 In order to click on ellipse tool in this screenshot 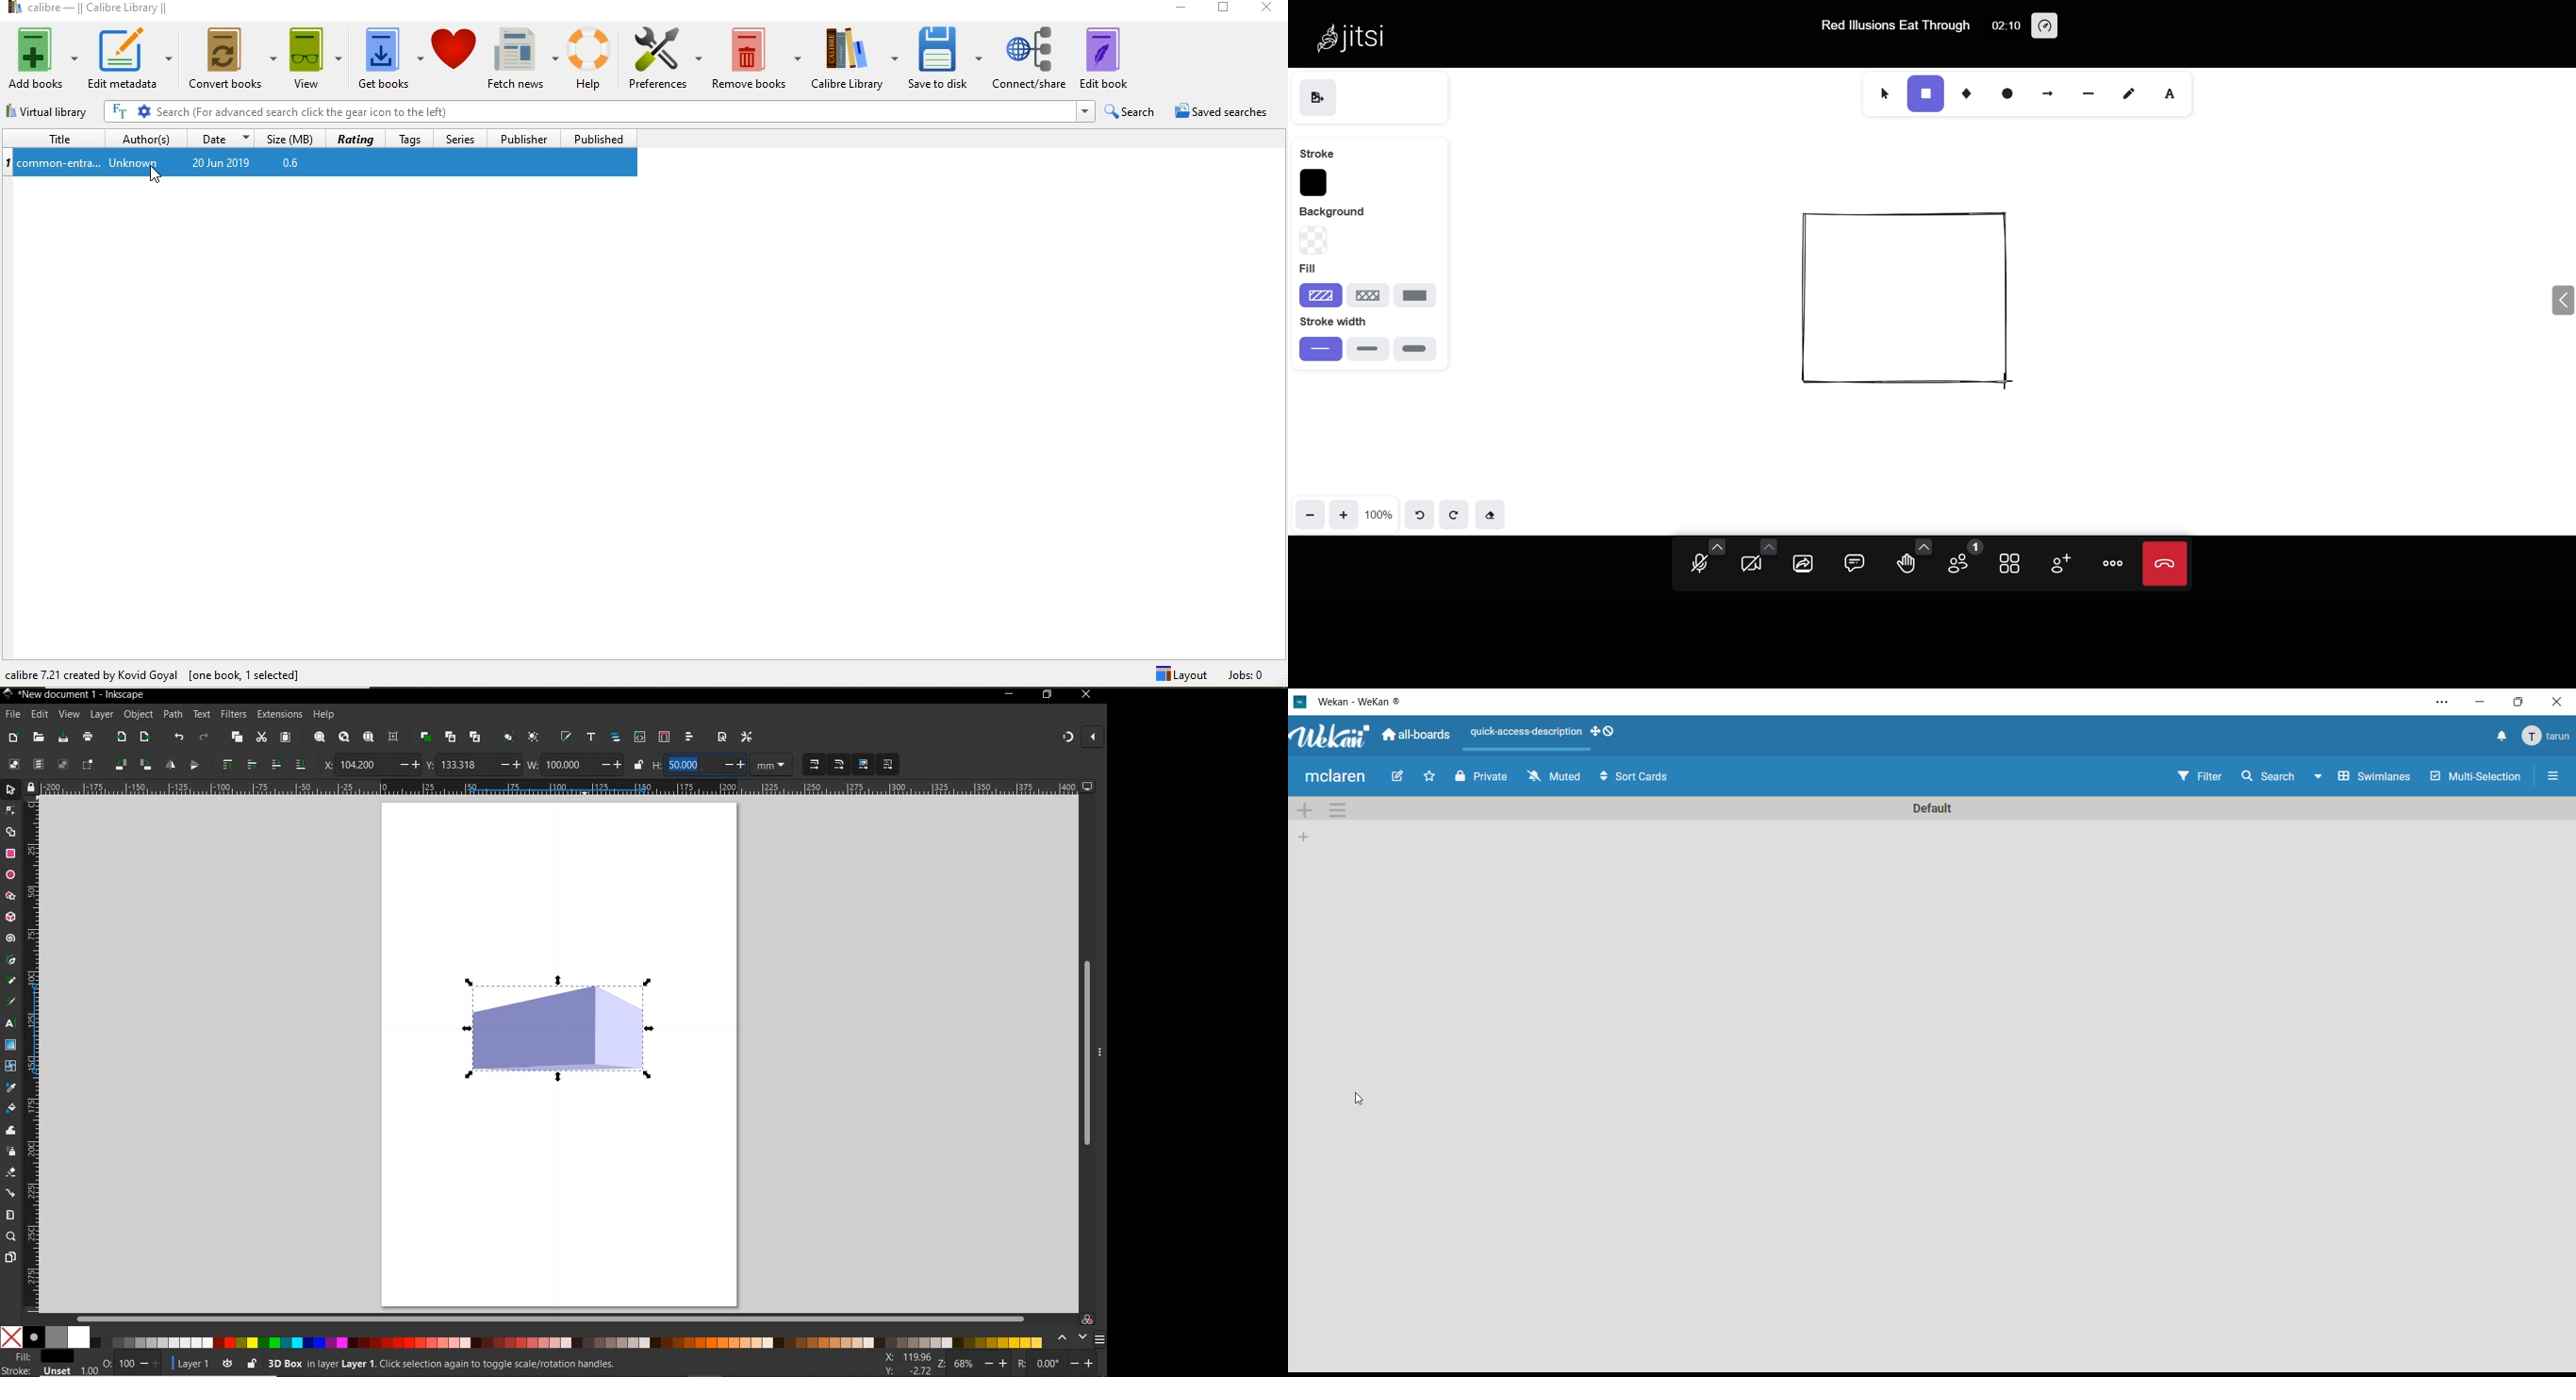, I will do `click(10, 875)`.